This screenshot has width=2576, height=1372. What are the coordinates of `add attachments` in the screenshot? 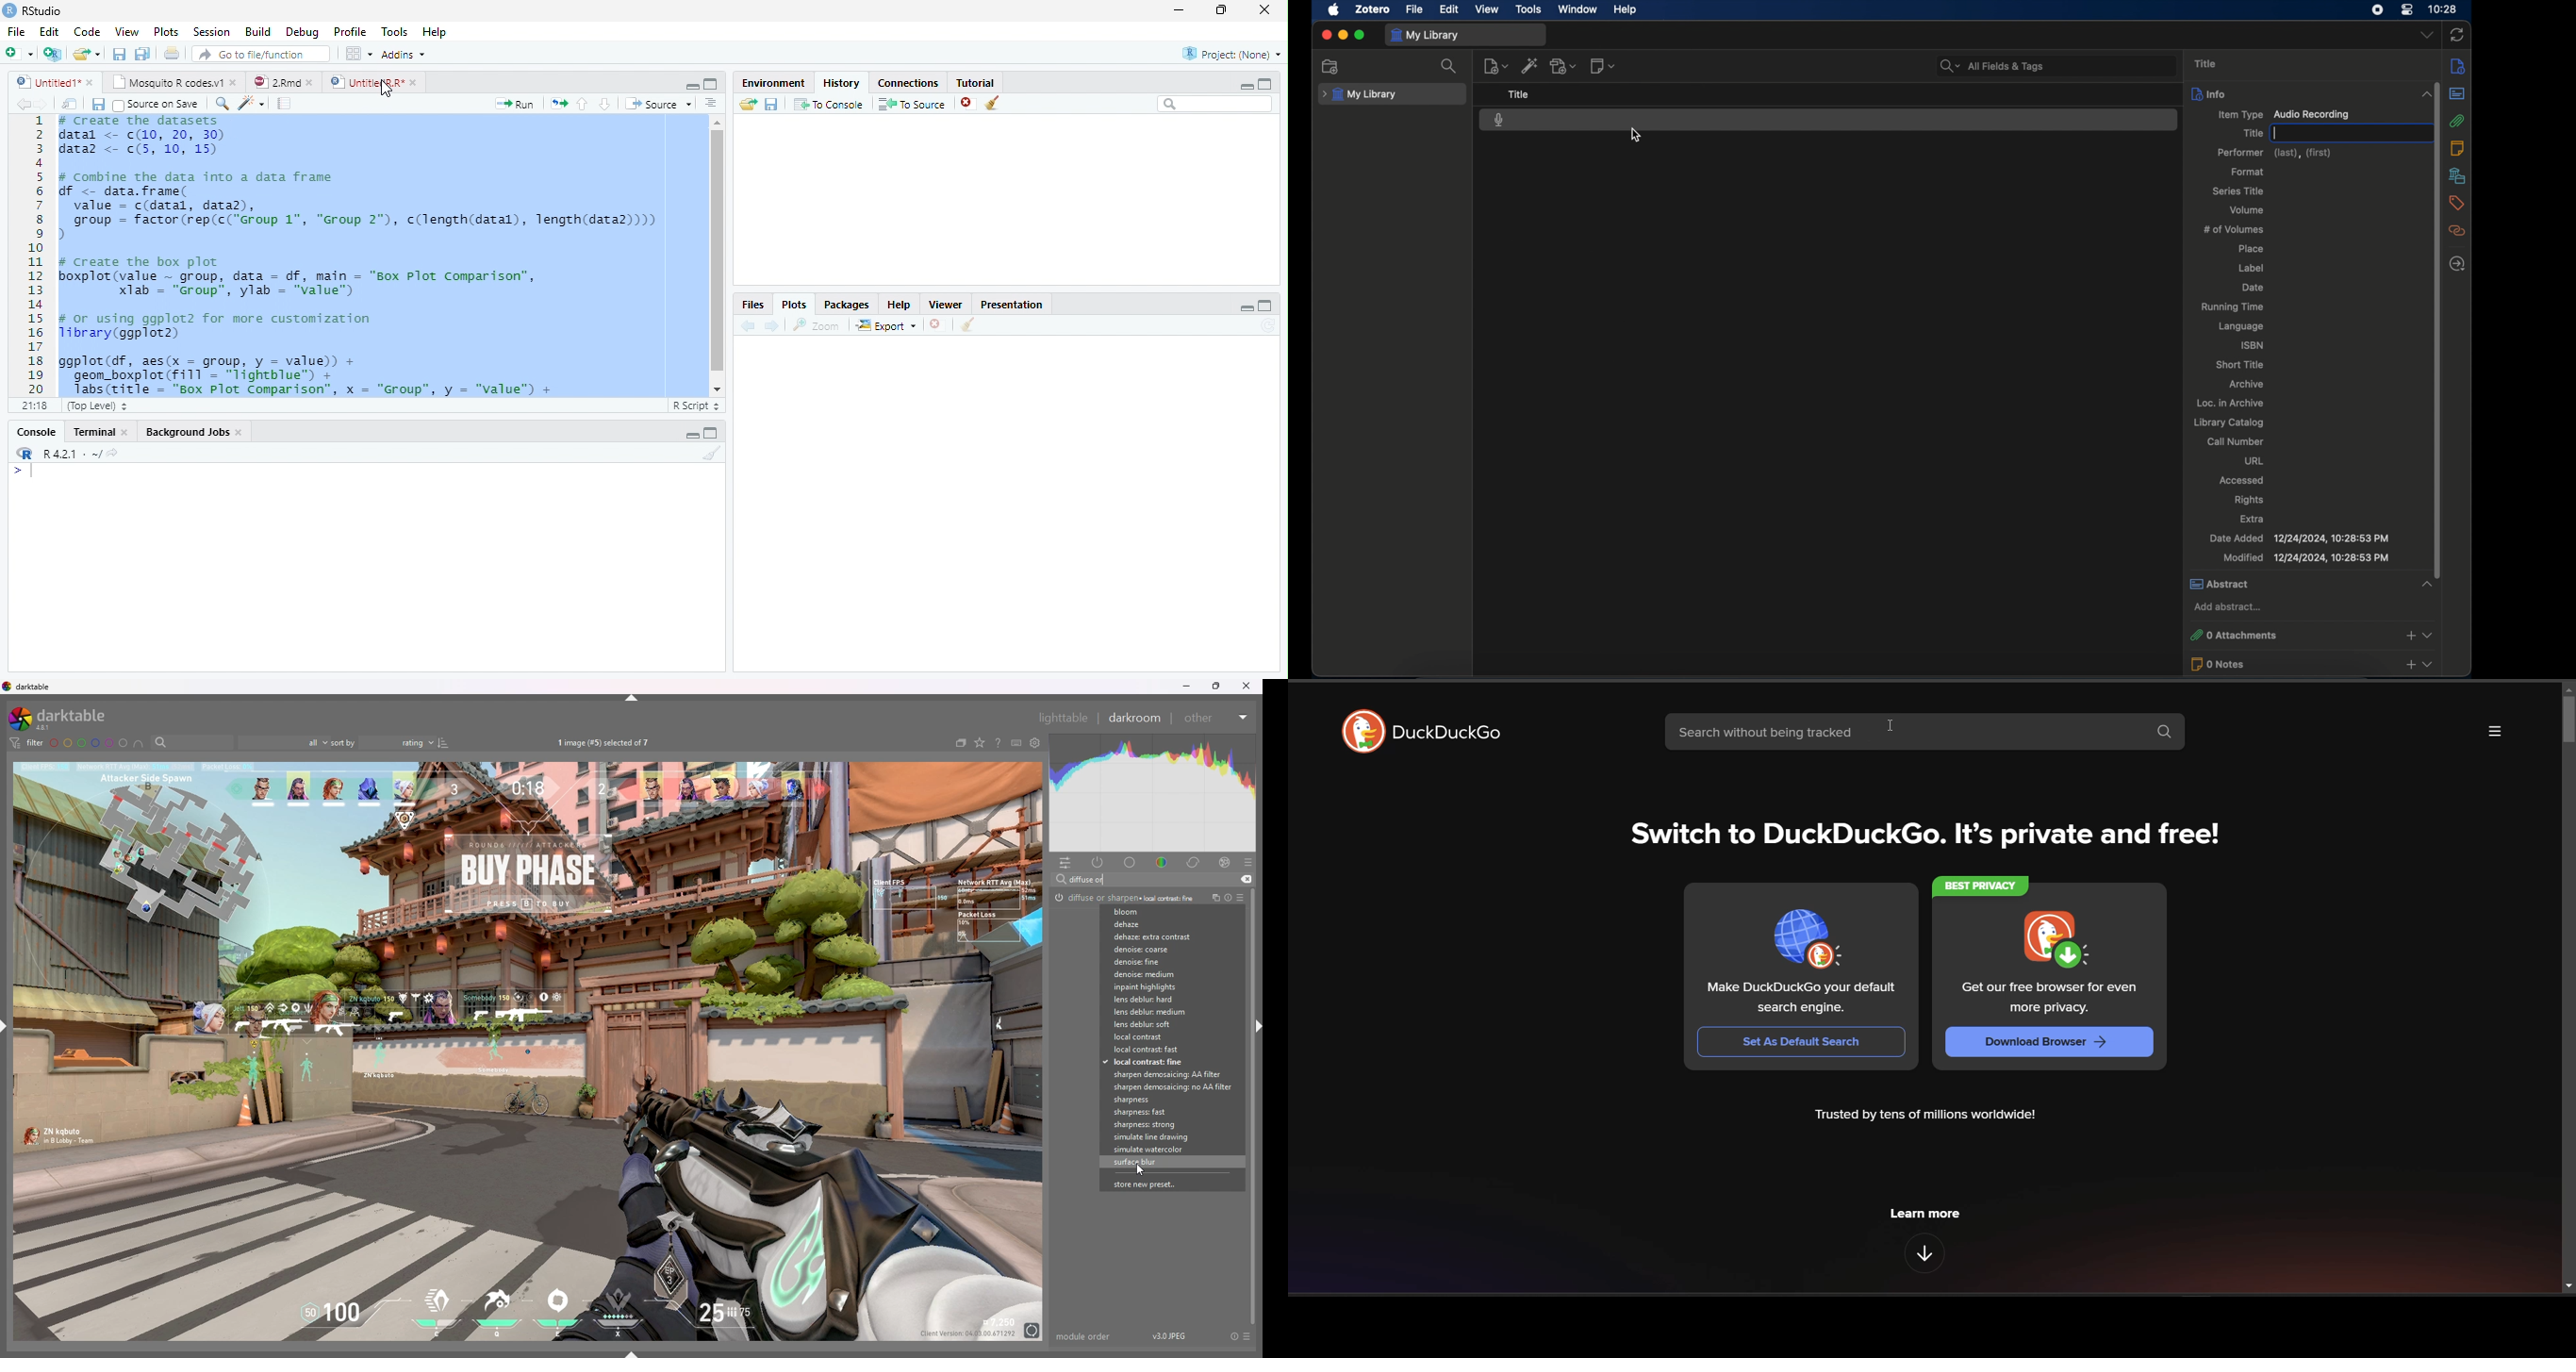 It's located at (1563, 66).